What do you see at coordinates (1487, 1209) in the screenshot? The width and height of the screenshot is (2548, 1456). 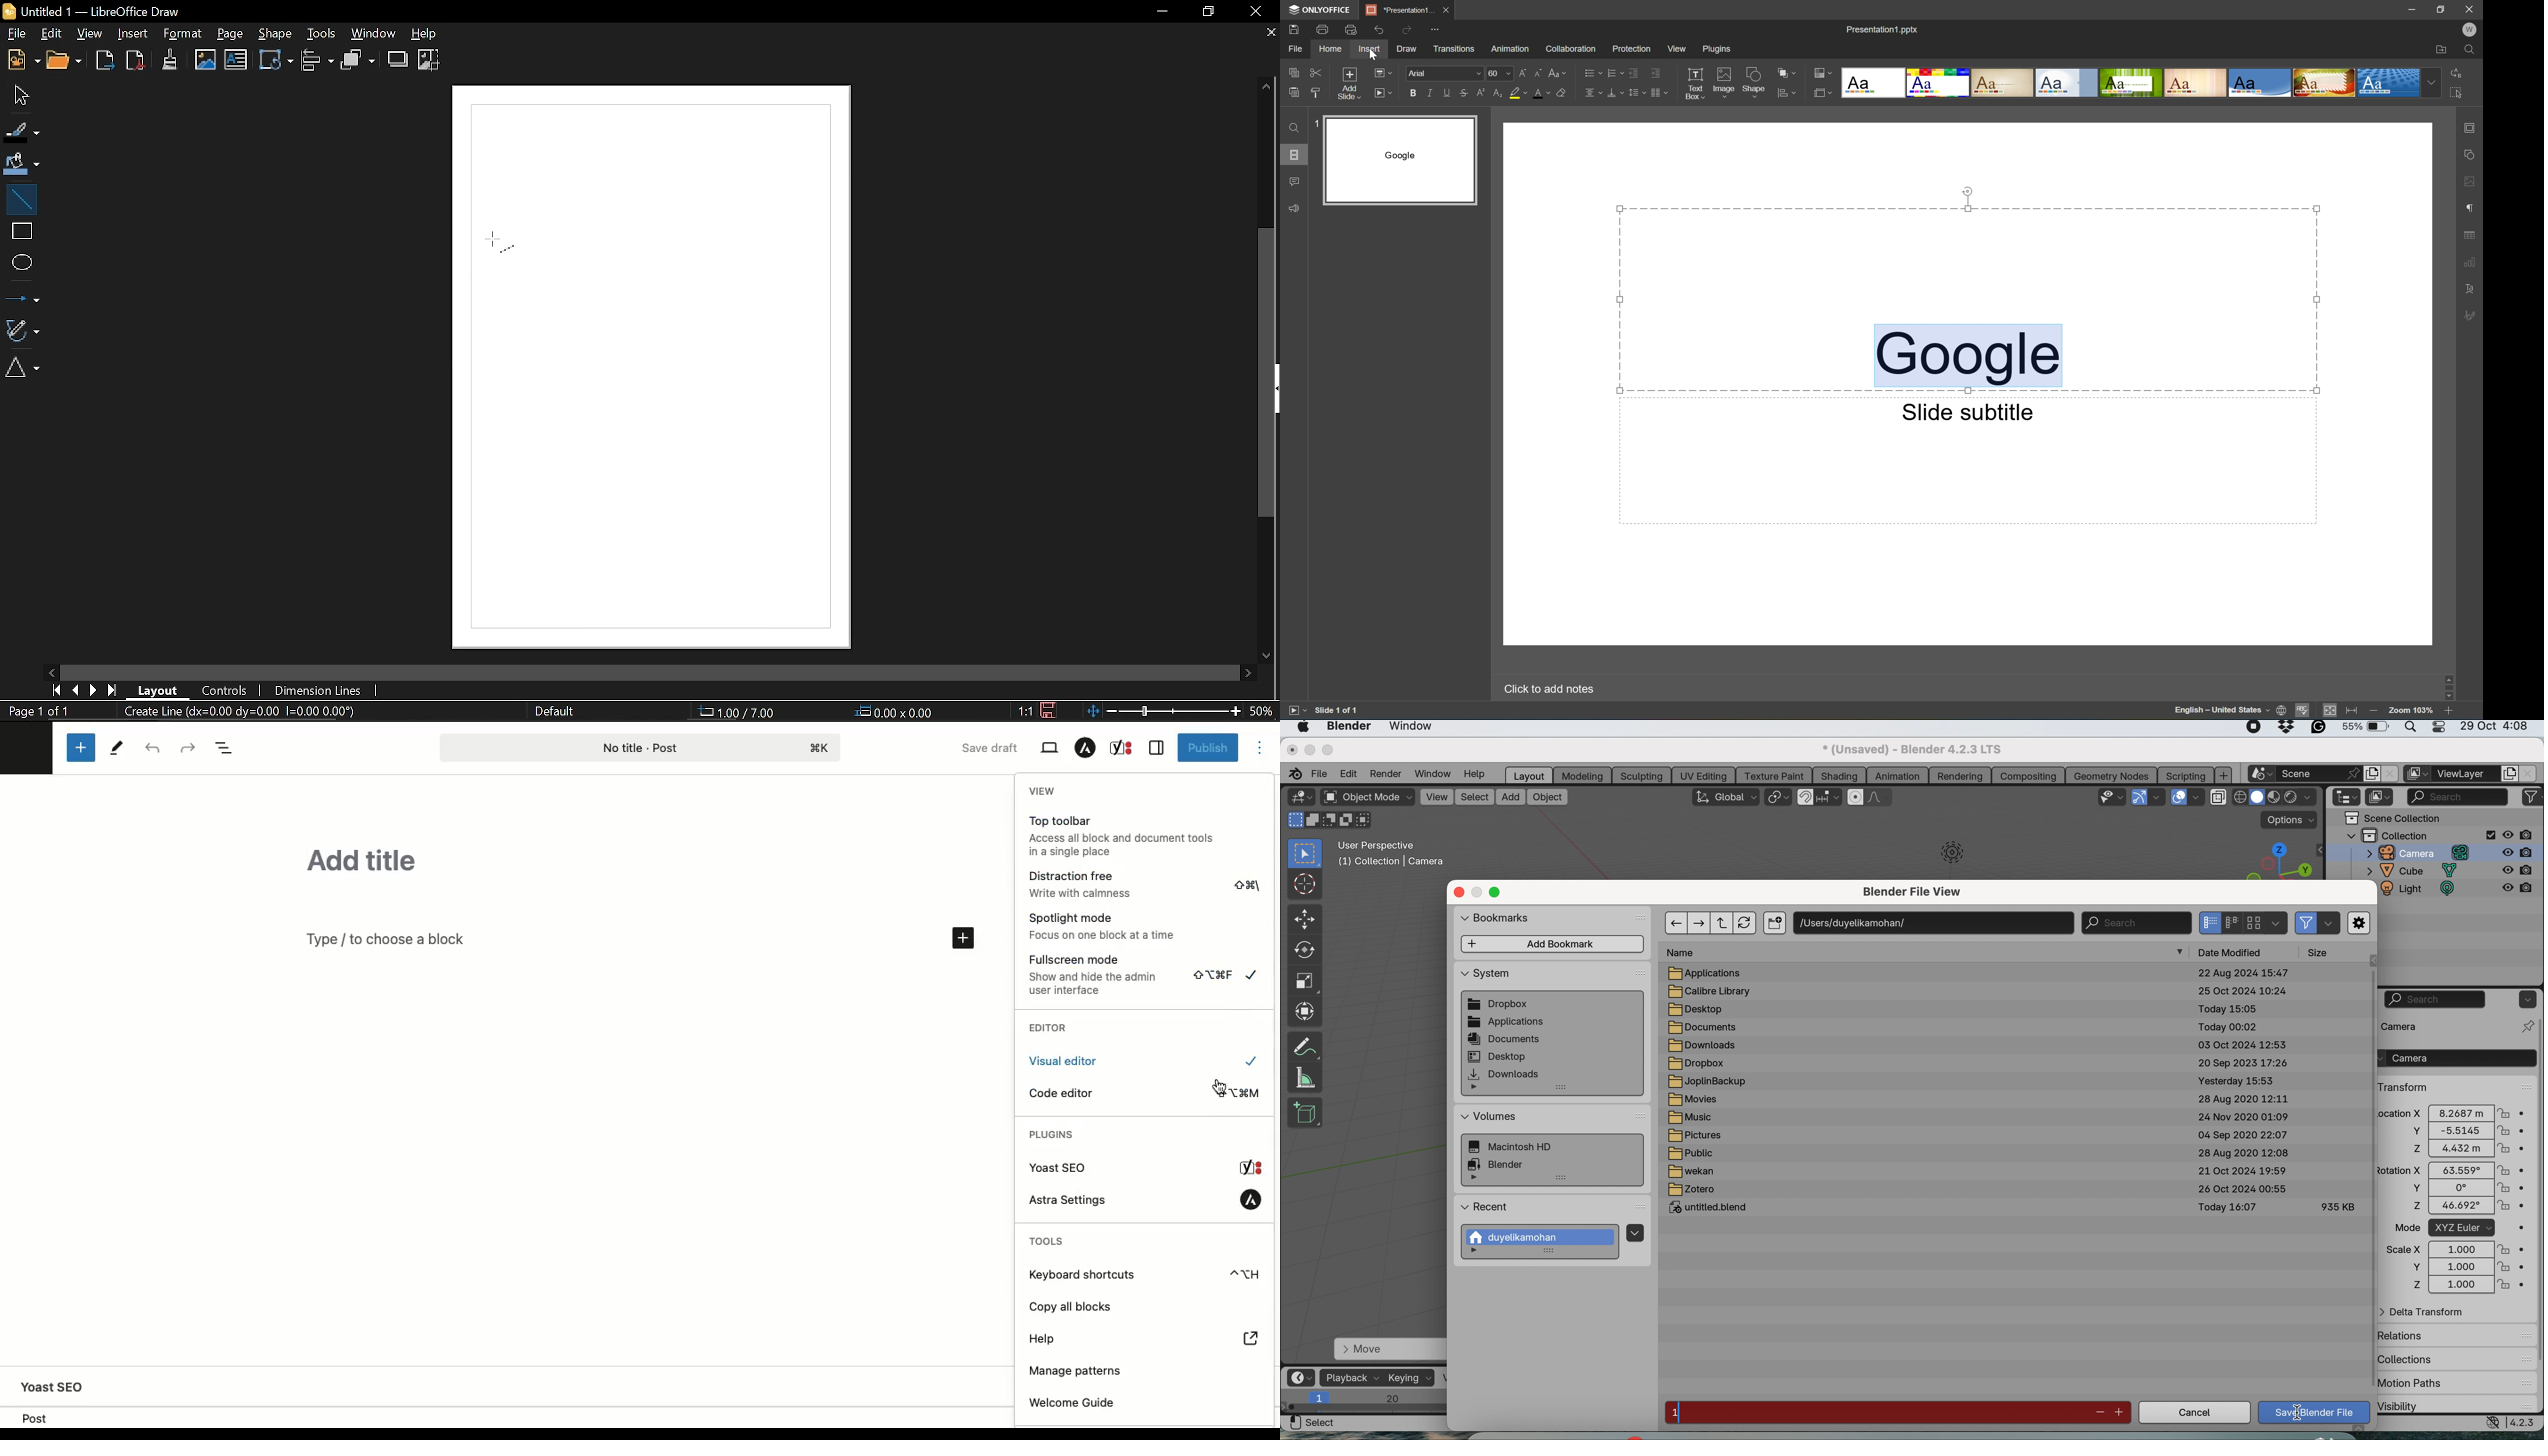 I see `recent` at bounding box center [1487, 1209].